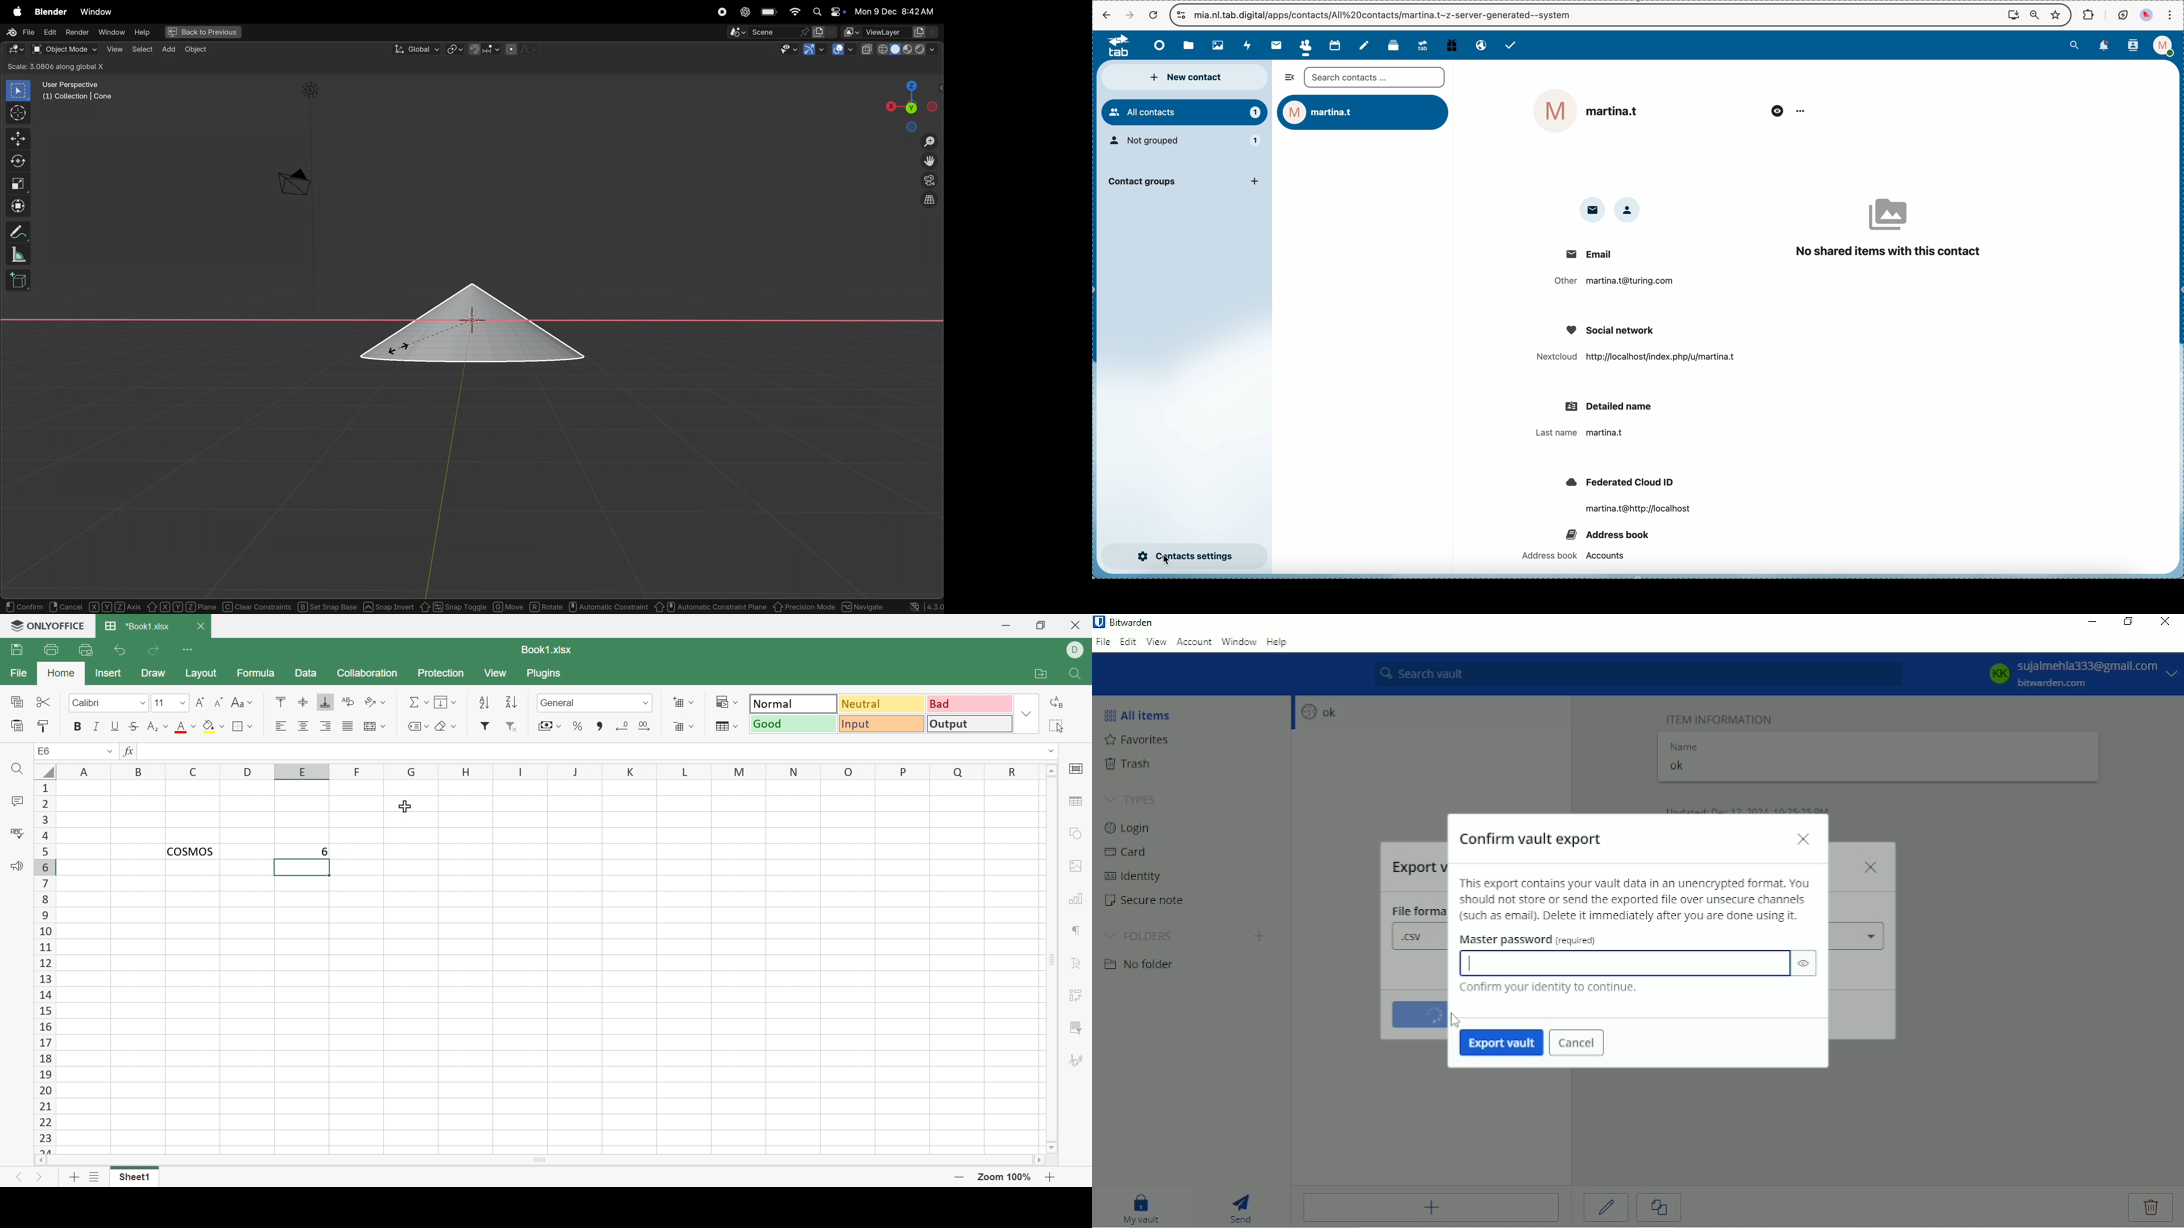 The image size is (2184, 1232). I want to click on contacts, so click(2132, 46).